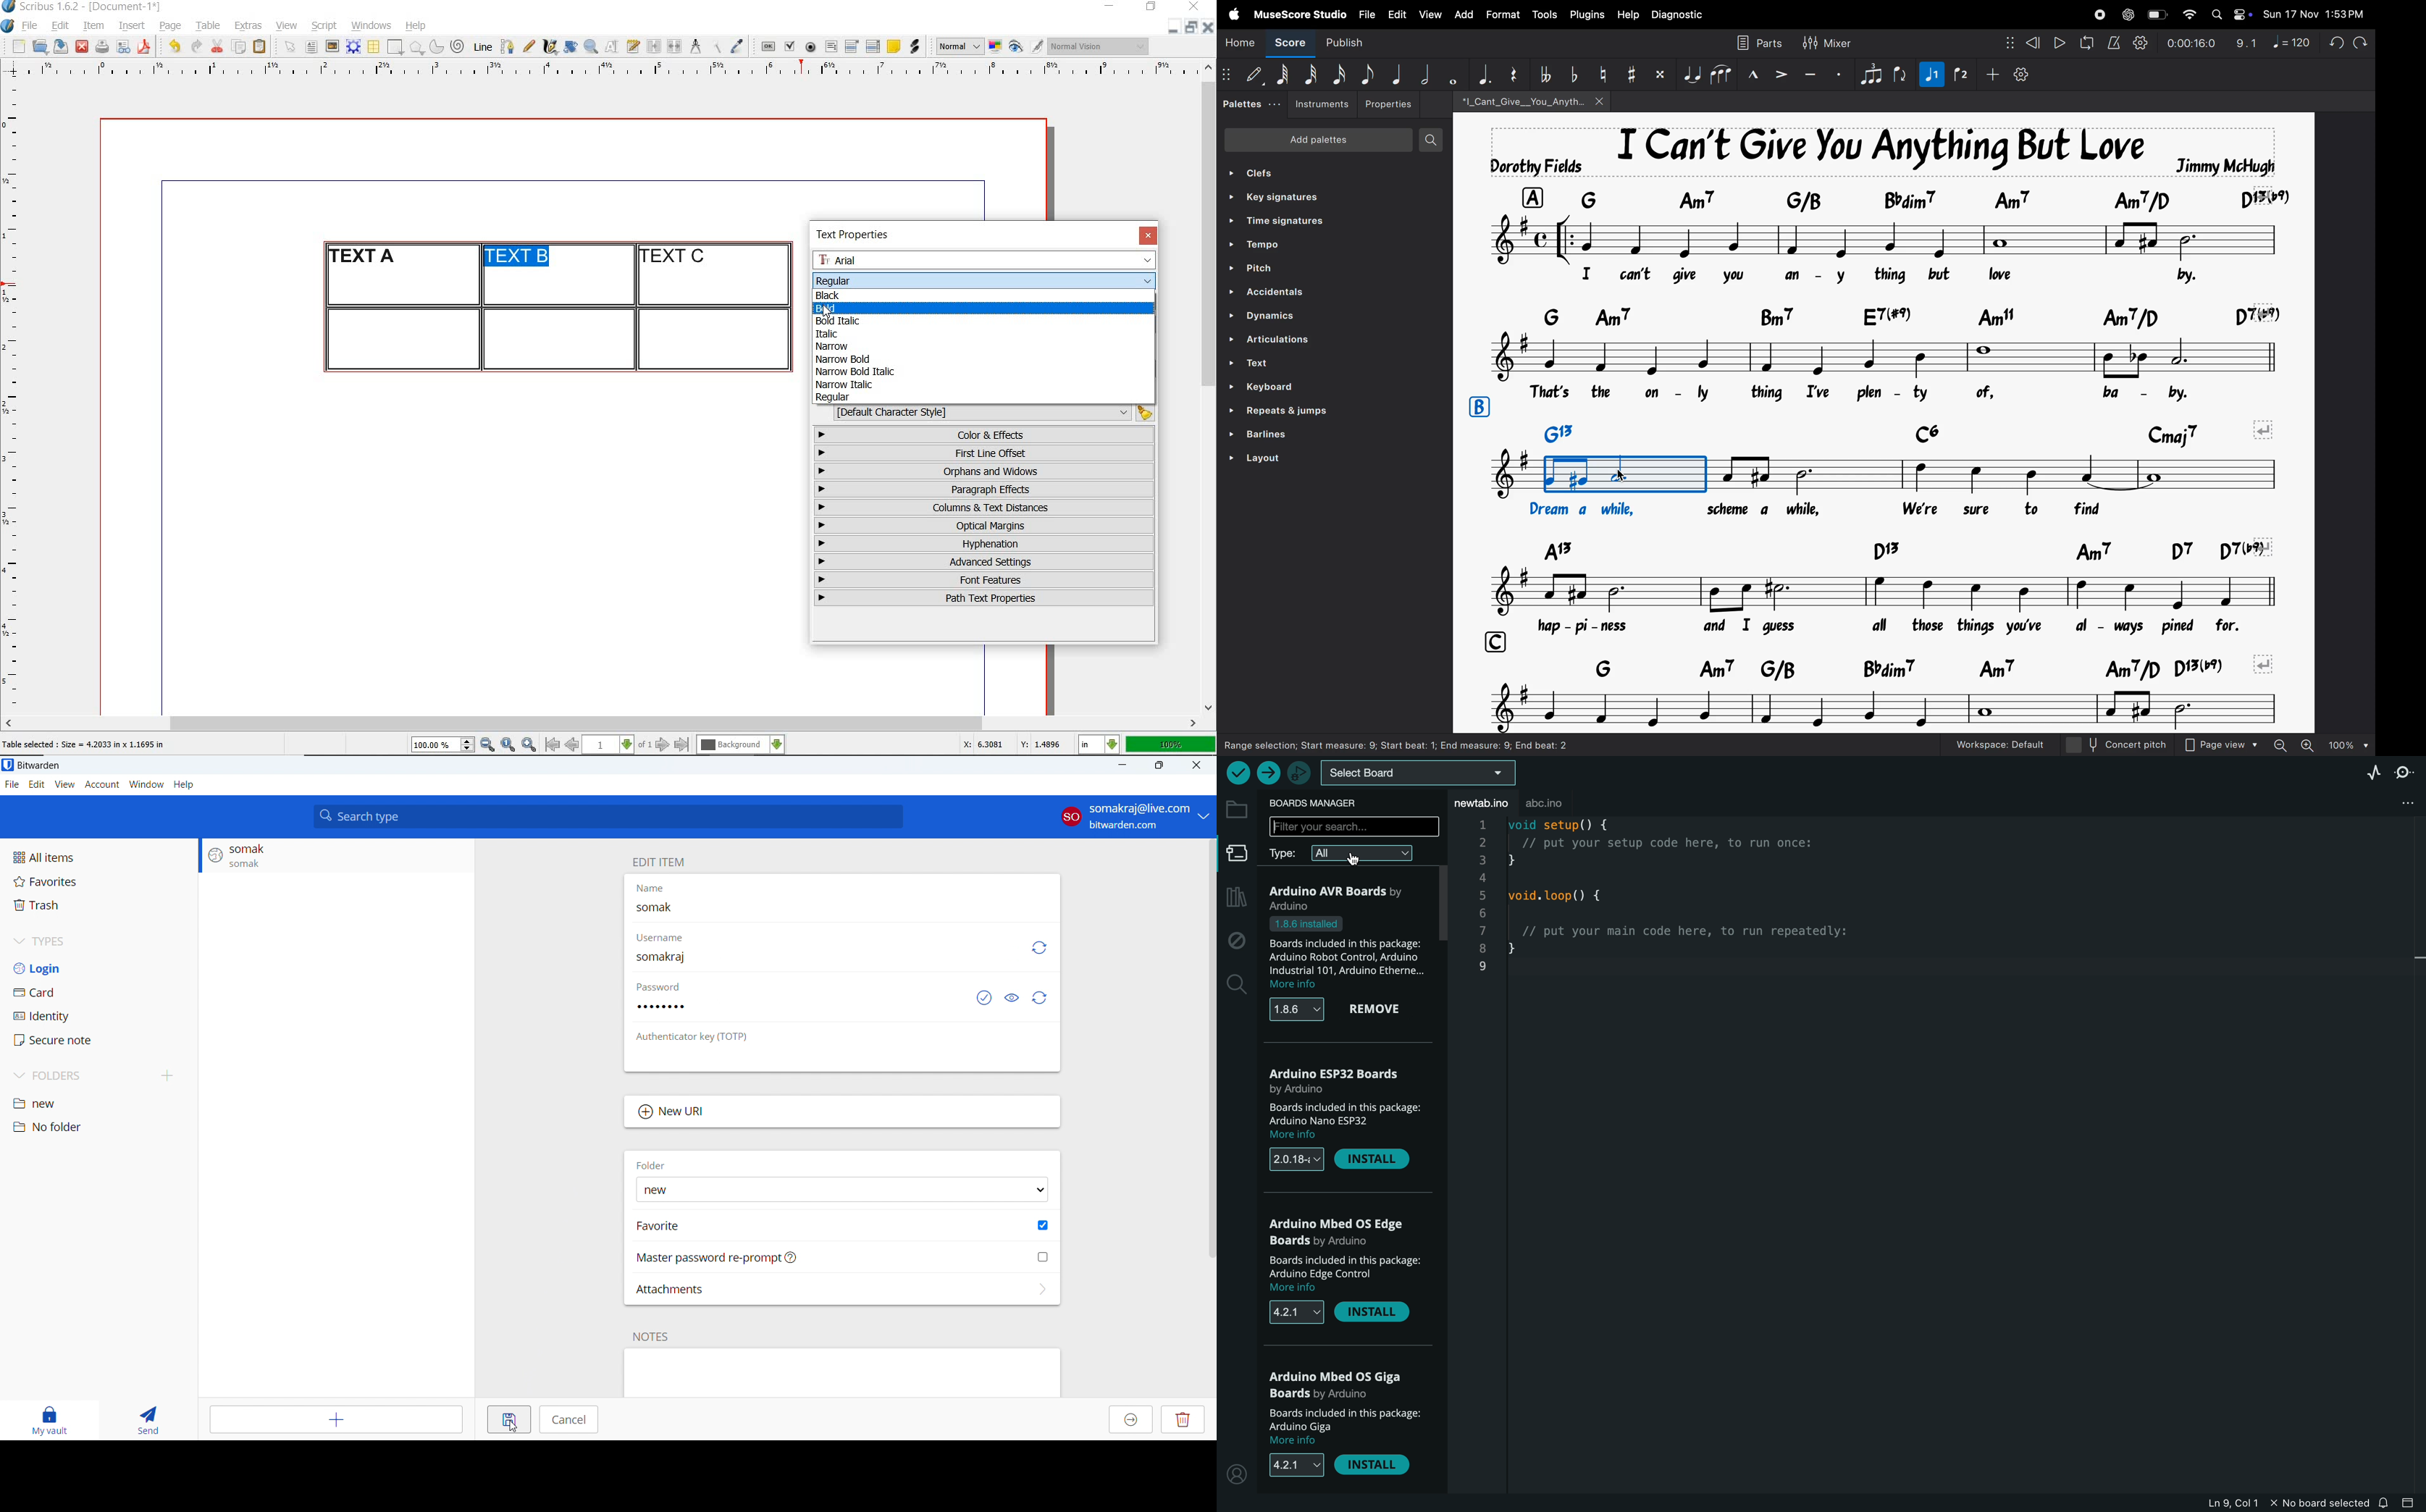 The image size is (2436, 1512). I want to click on concept pitch, so click(2134, 744).